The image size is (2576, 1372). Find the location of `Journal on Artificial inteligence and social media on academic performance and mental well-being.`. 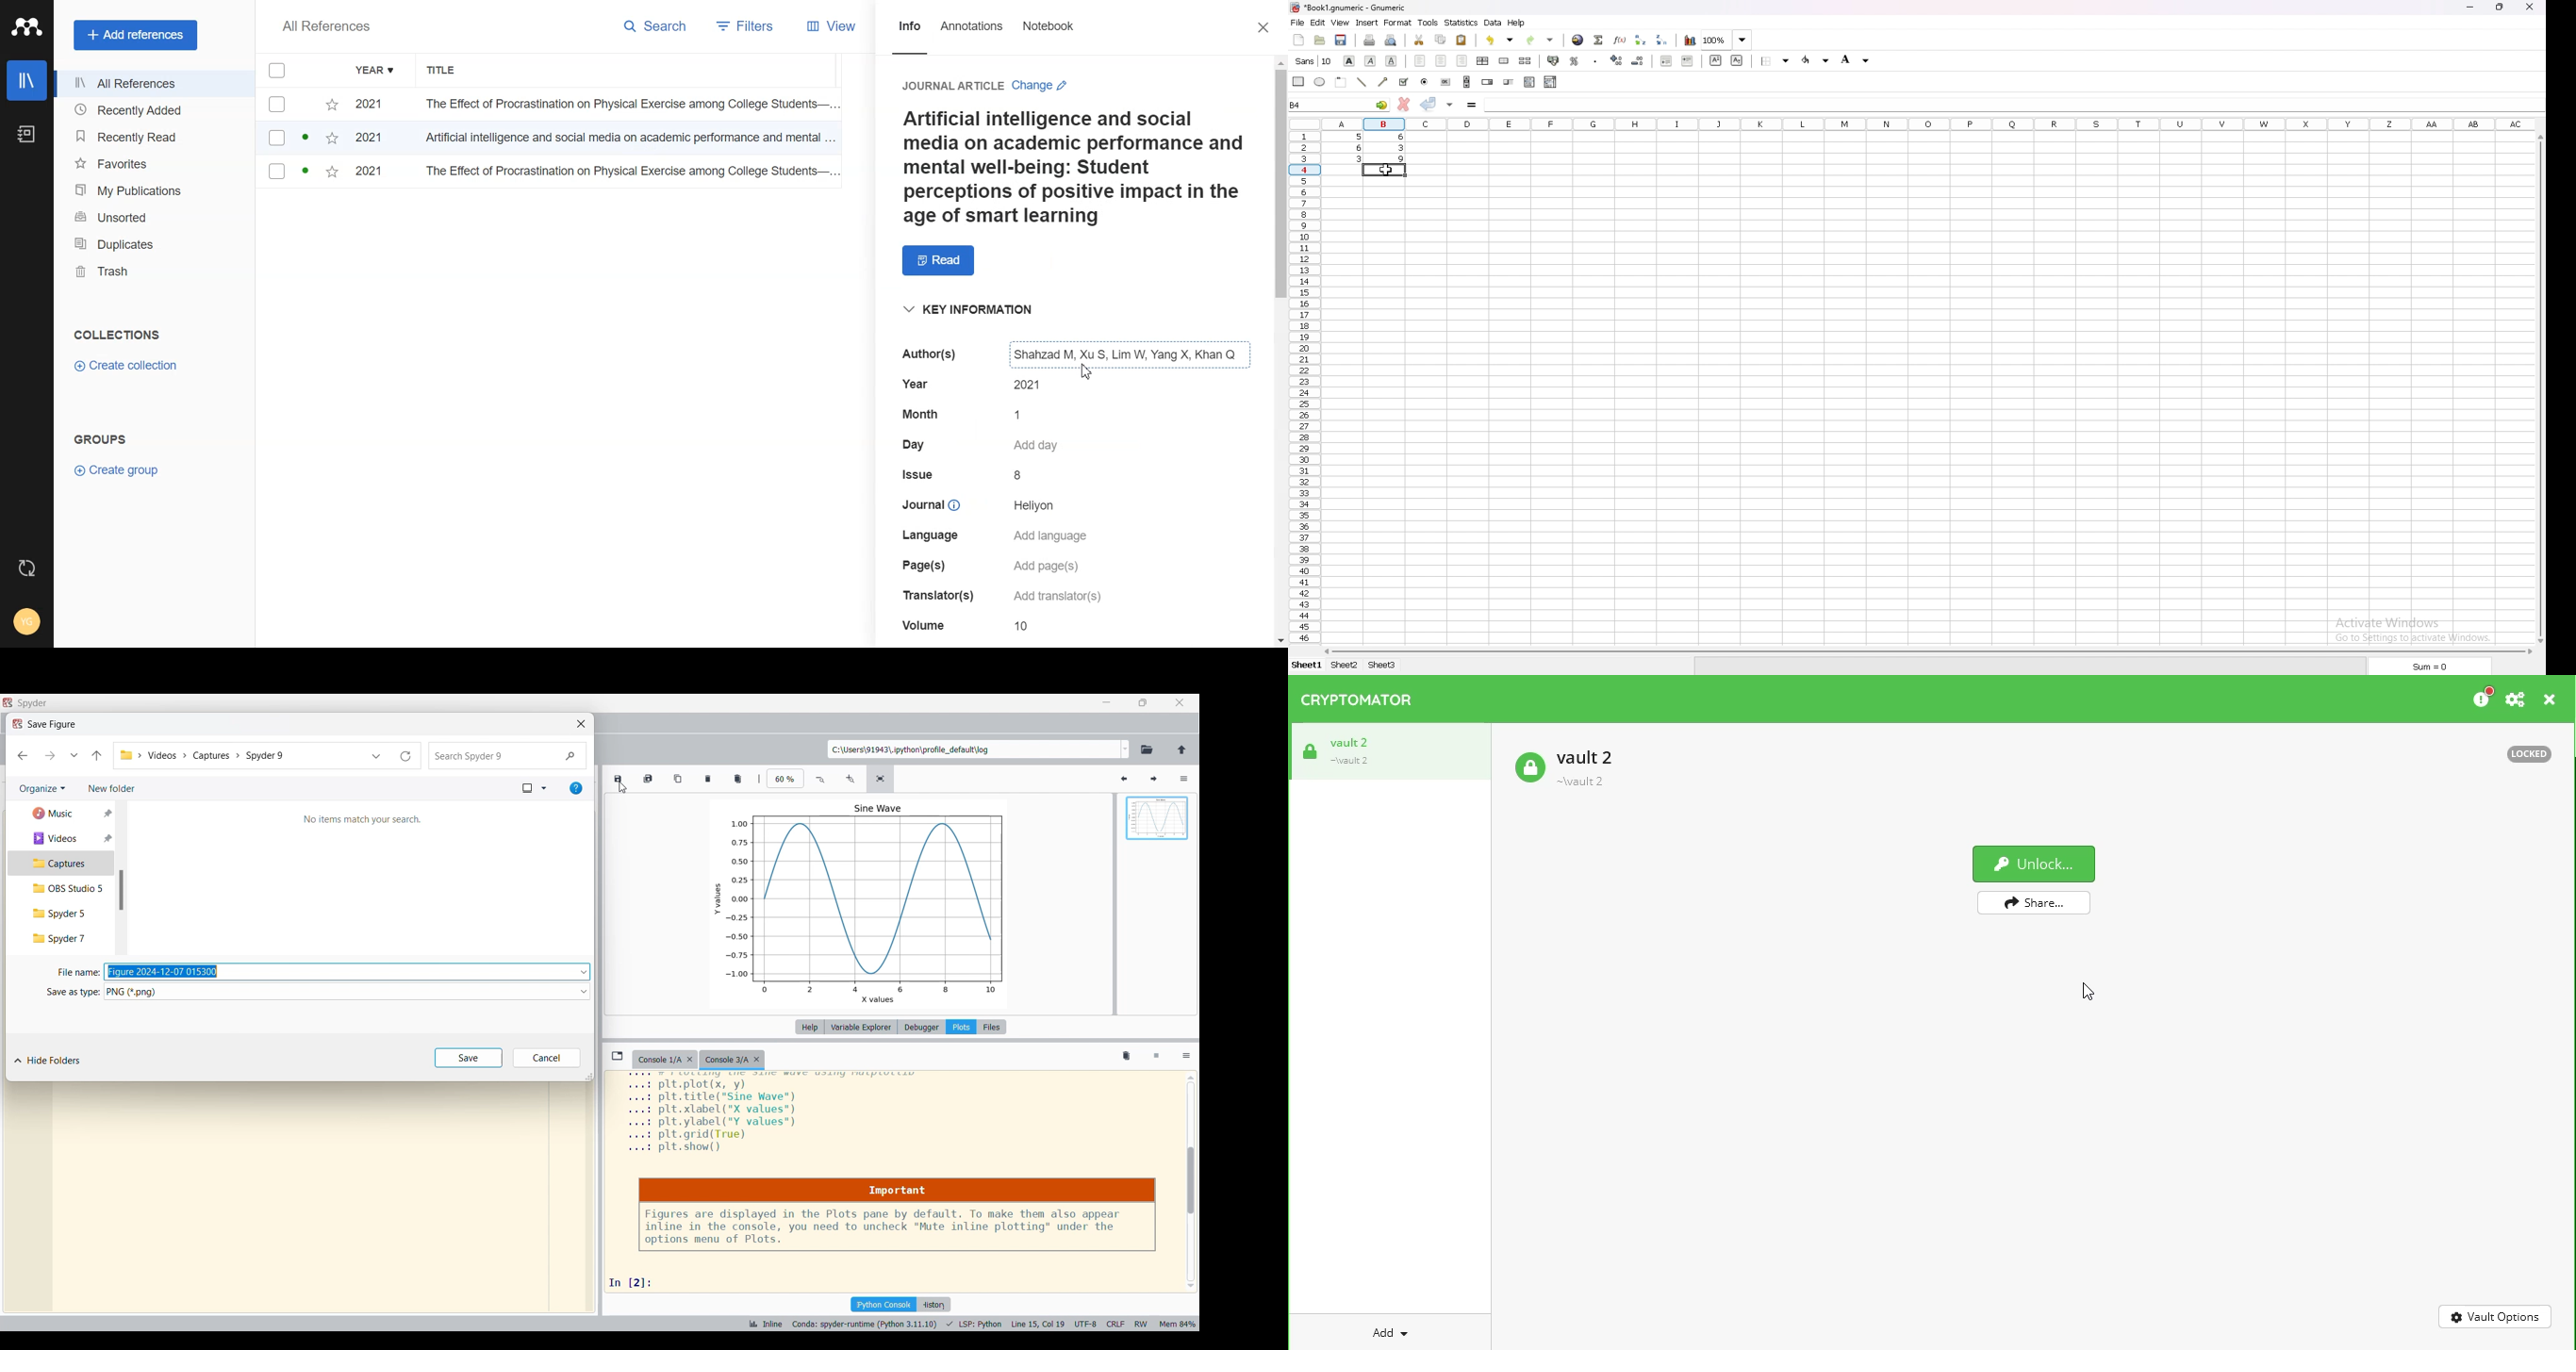

Journal on Artificial inteligence and social media on academic performance and mental well-being. is located at coordinates (1073, 150).